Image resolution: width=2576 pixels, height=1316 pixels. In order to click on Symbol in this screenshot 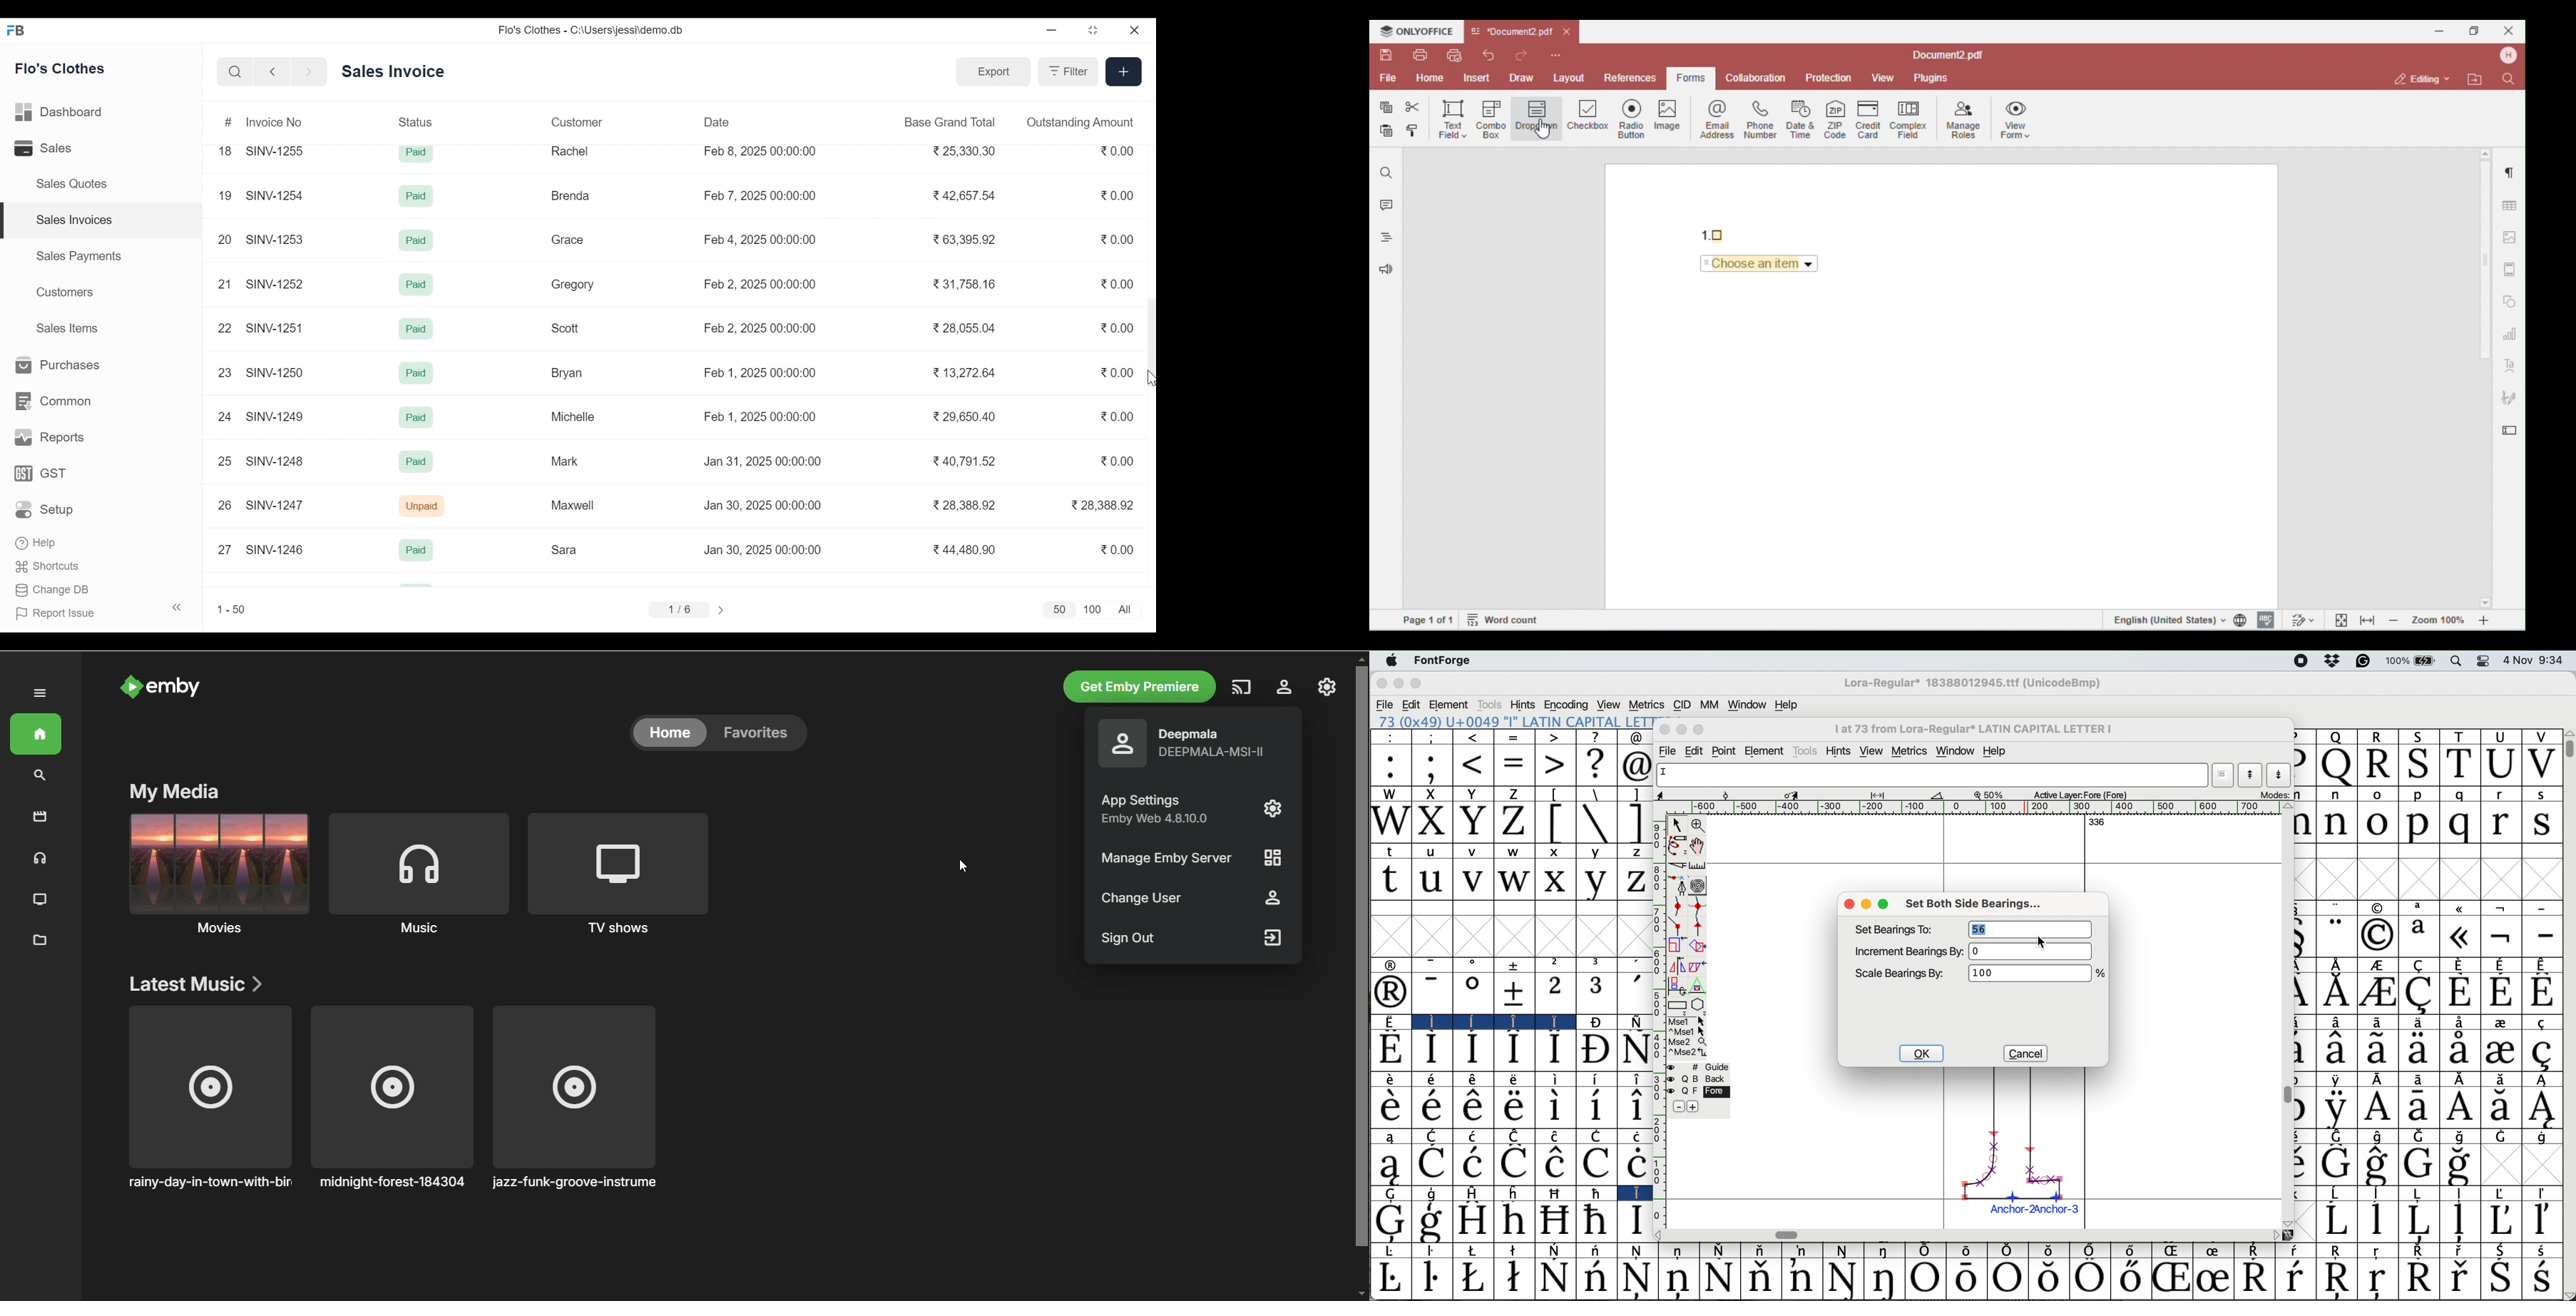, I will do `click(1433, 1222)`.